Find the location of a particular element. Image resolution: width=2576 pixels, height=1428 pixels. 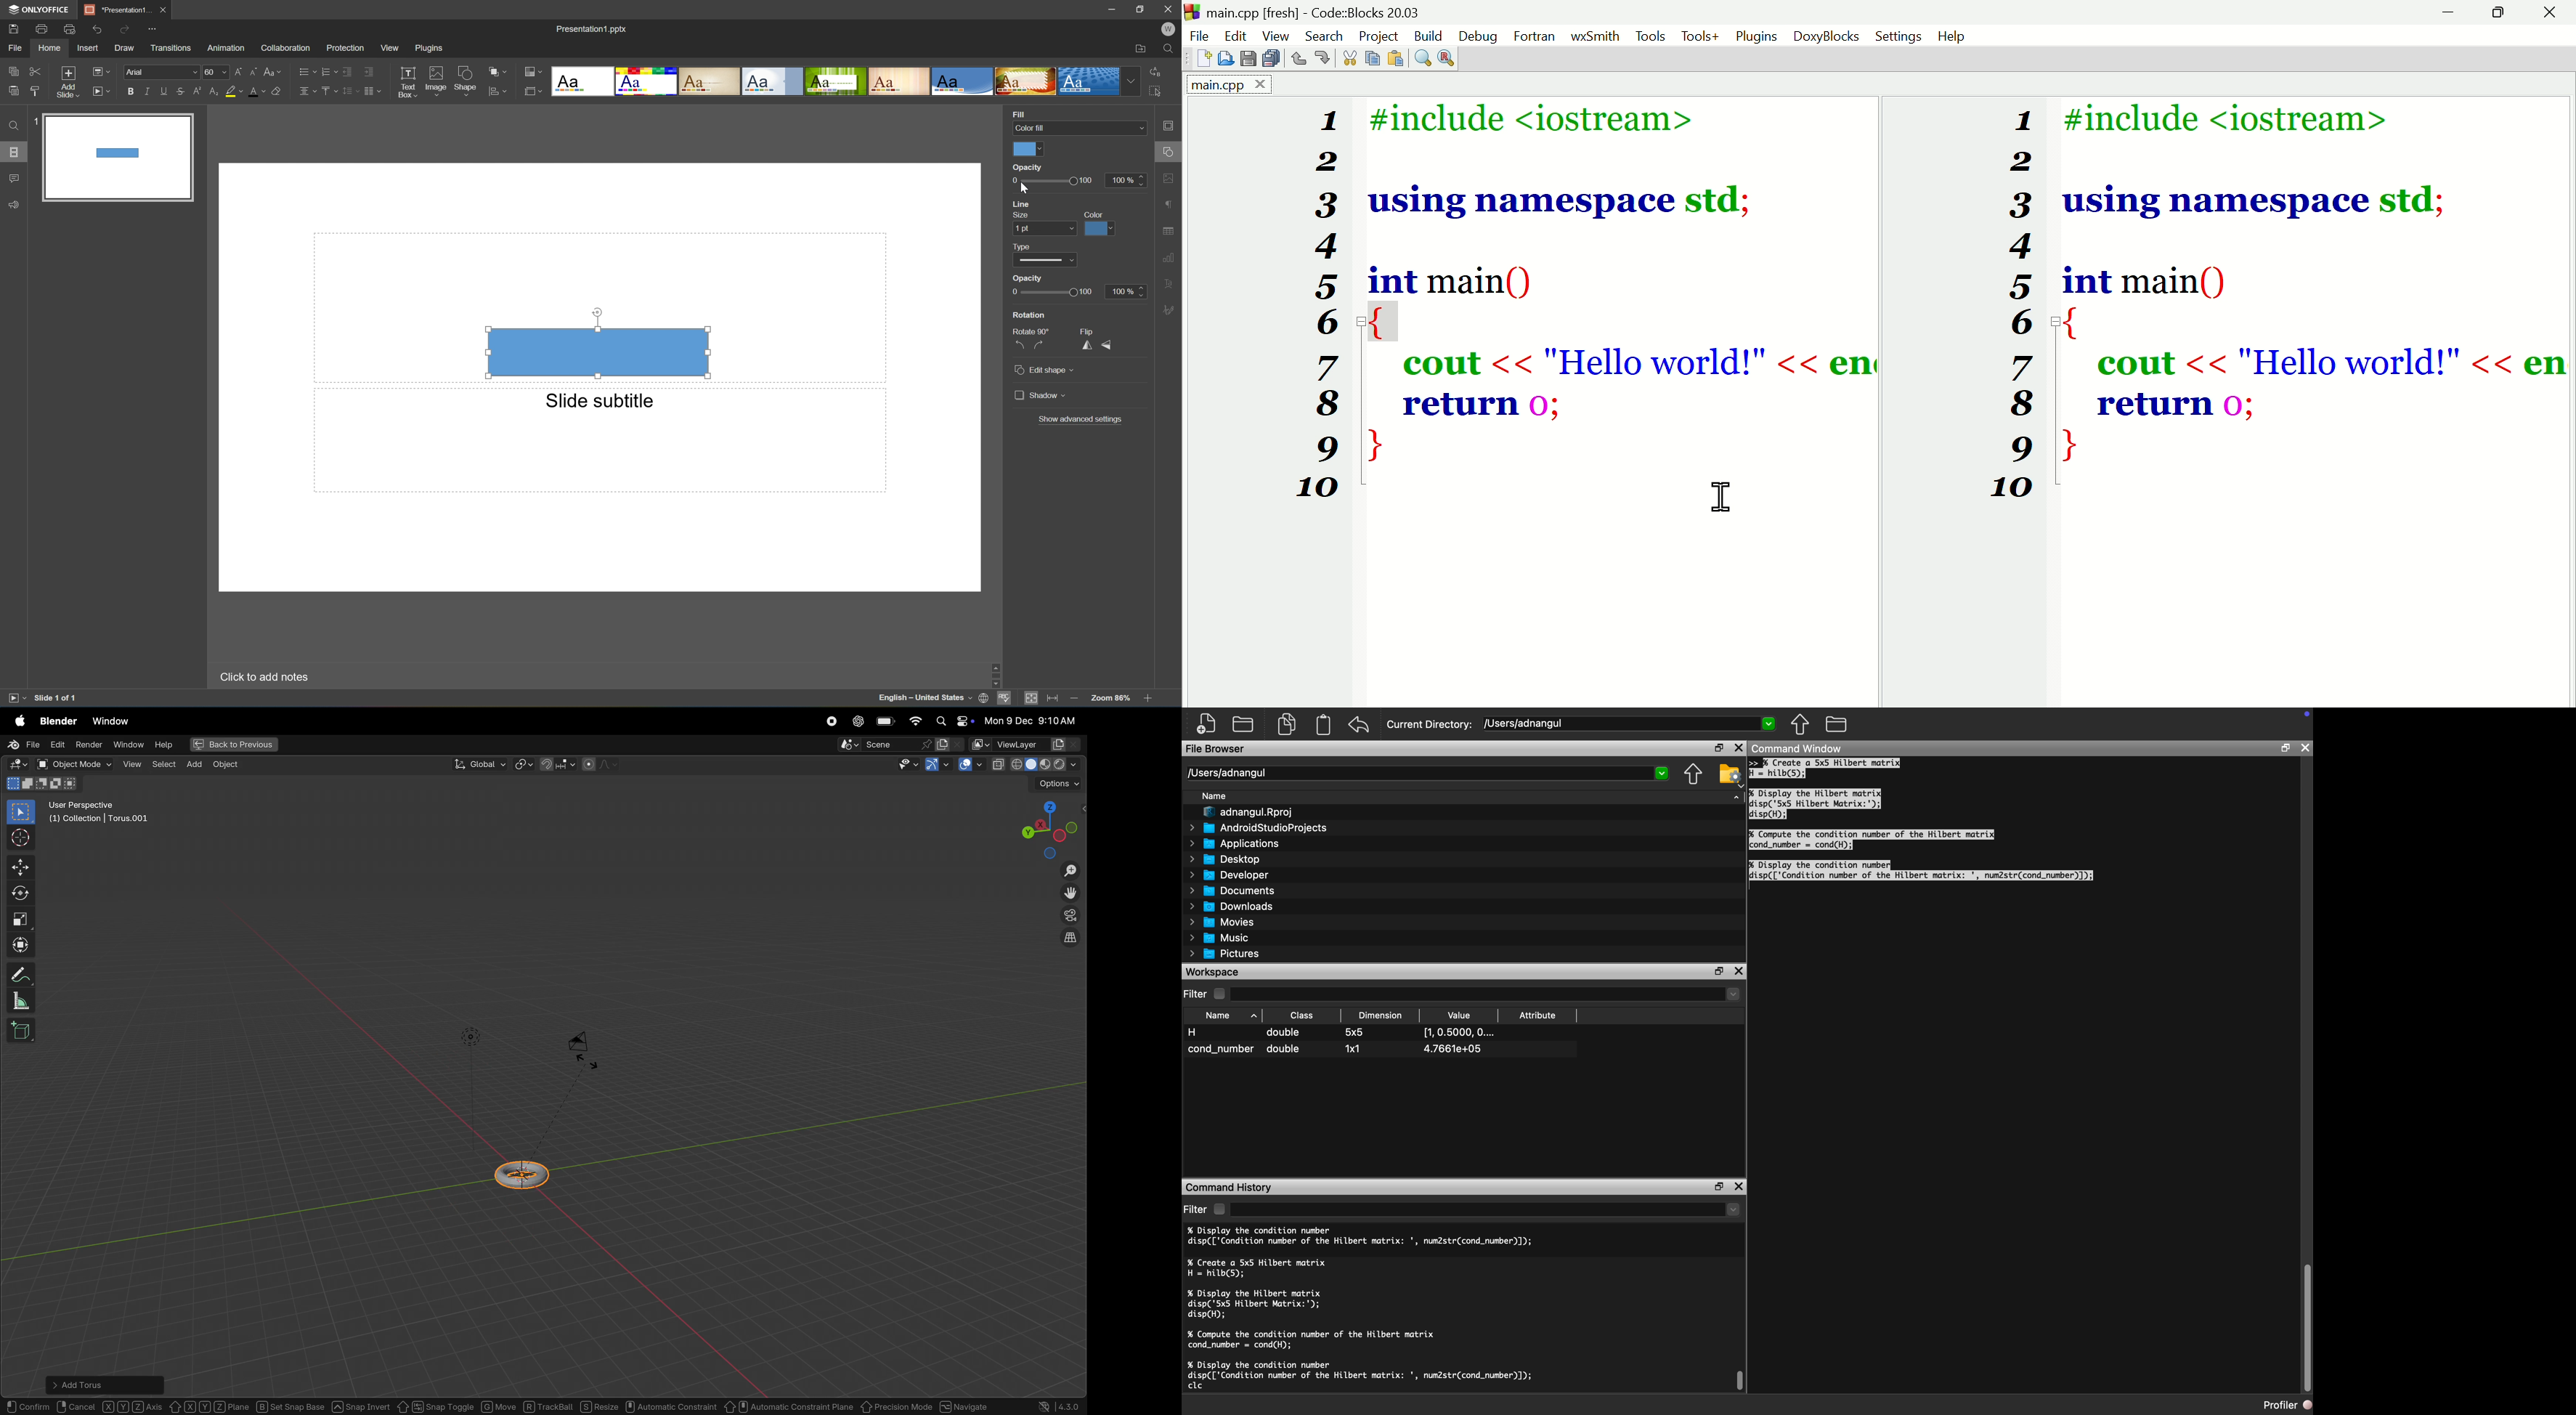

Type is located at coordinates (1043, 261).